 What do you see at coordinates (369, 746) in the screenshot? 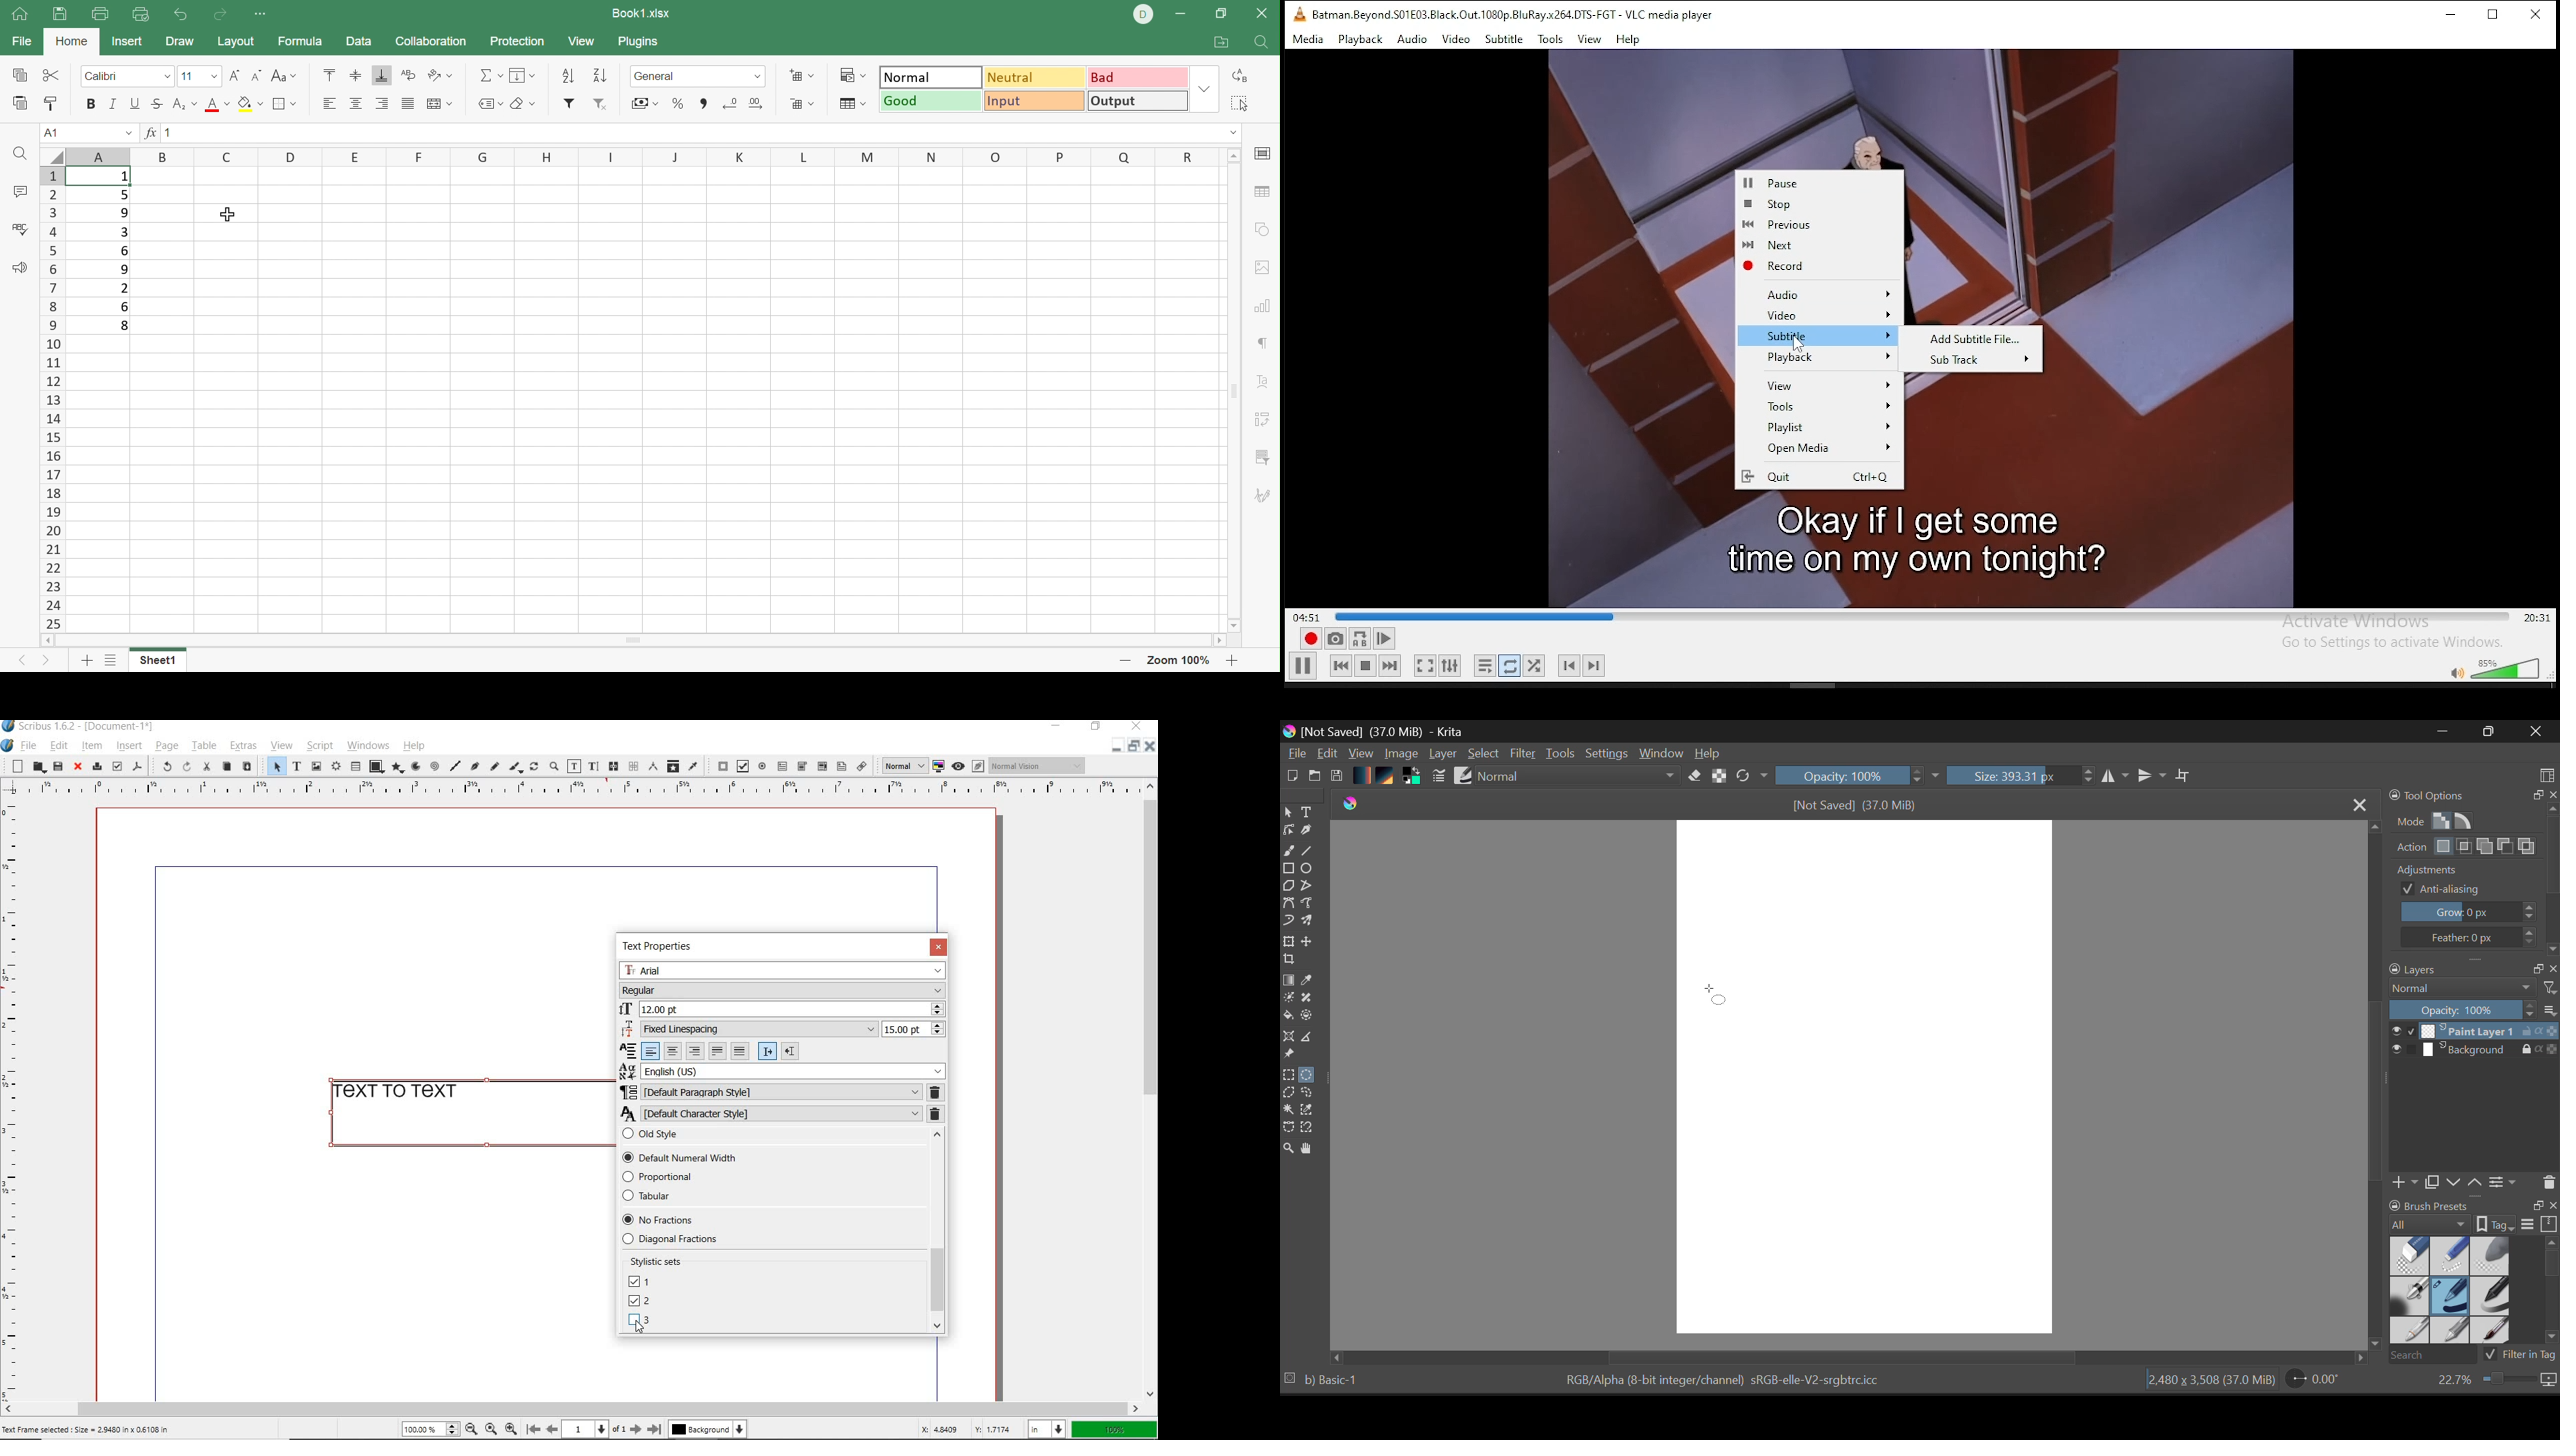
I see `windows` at bounding box center [369, 746].